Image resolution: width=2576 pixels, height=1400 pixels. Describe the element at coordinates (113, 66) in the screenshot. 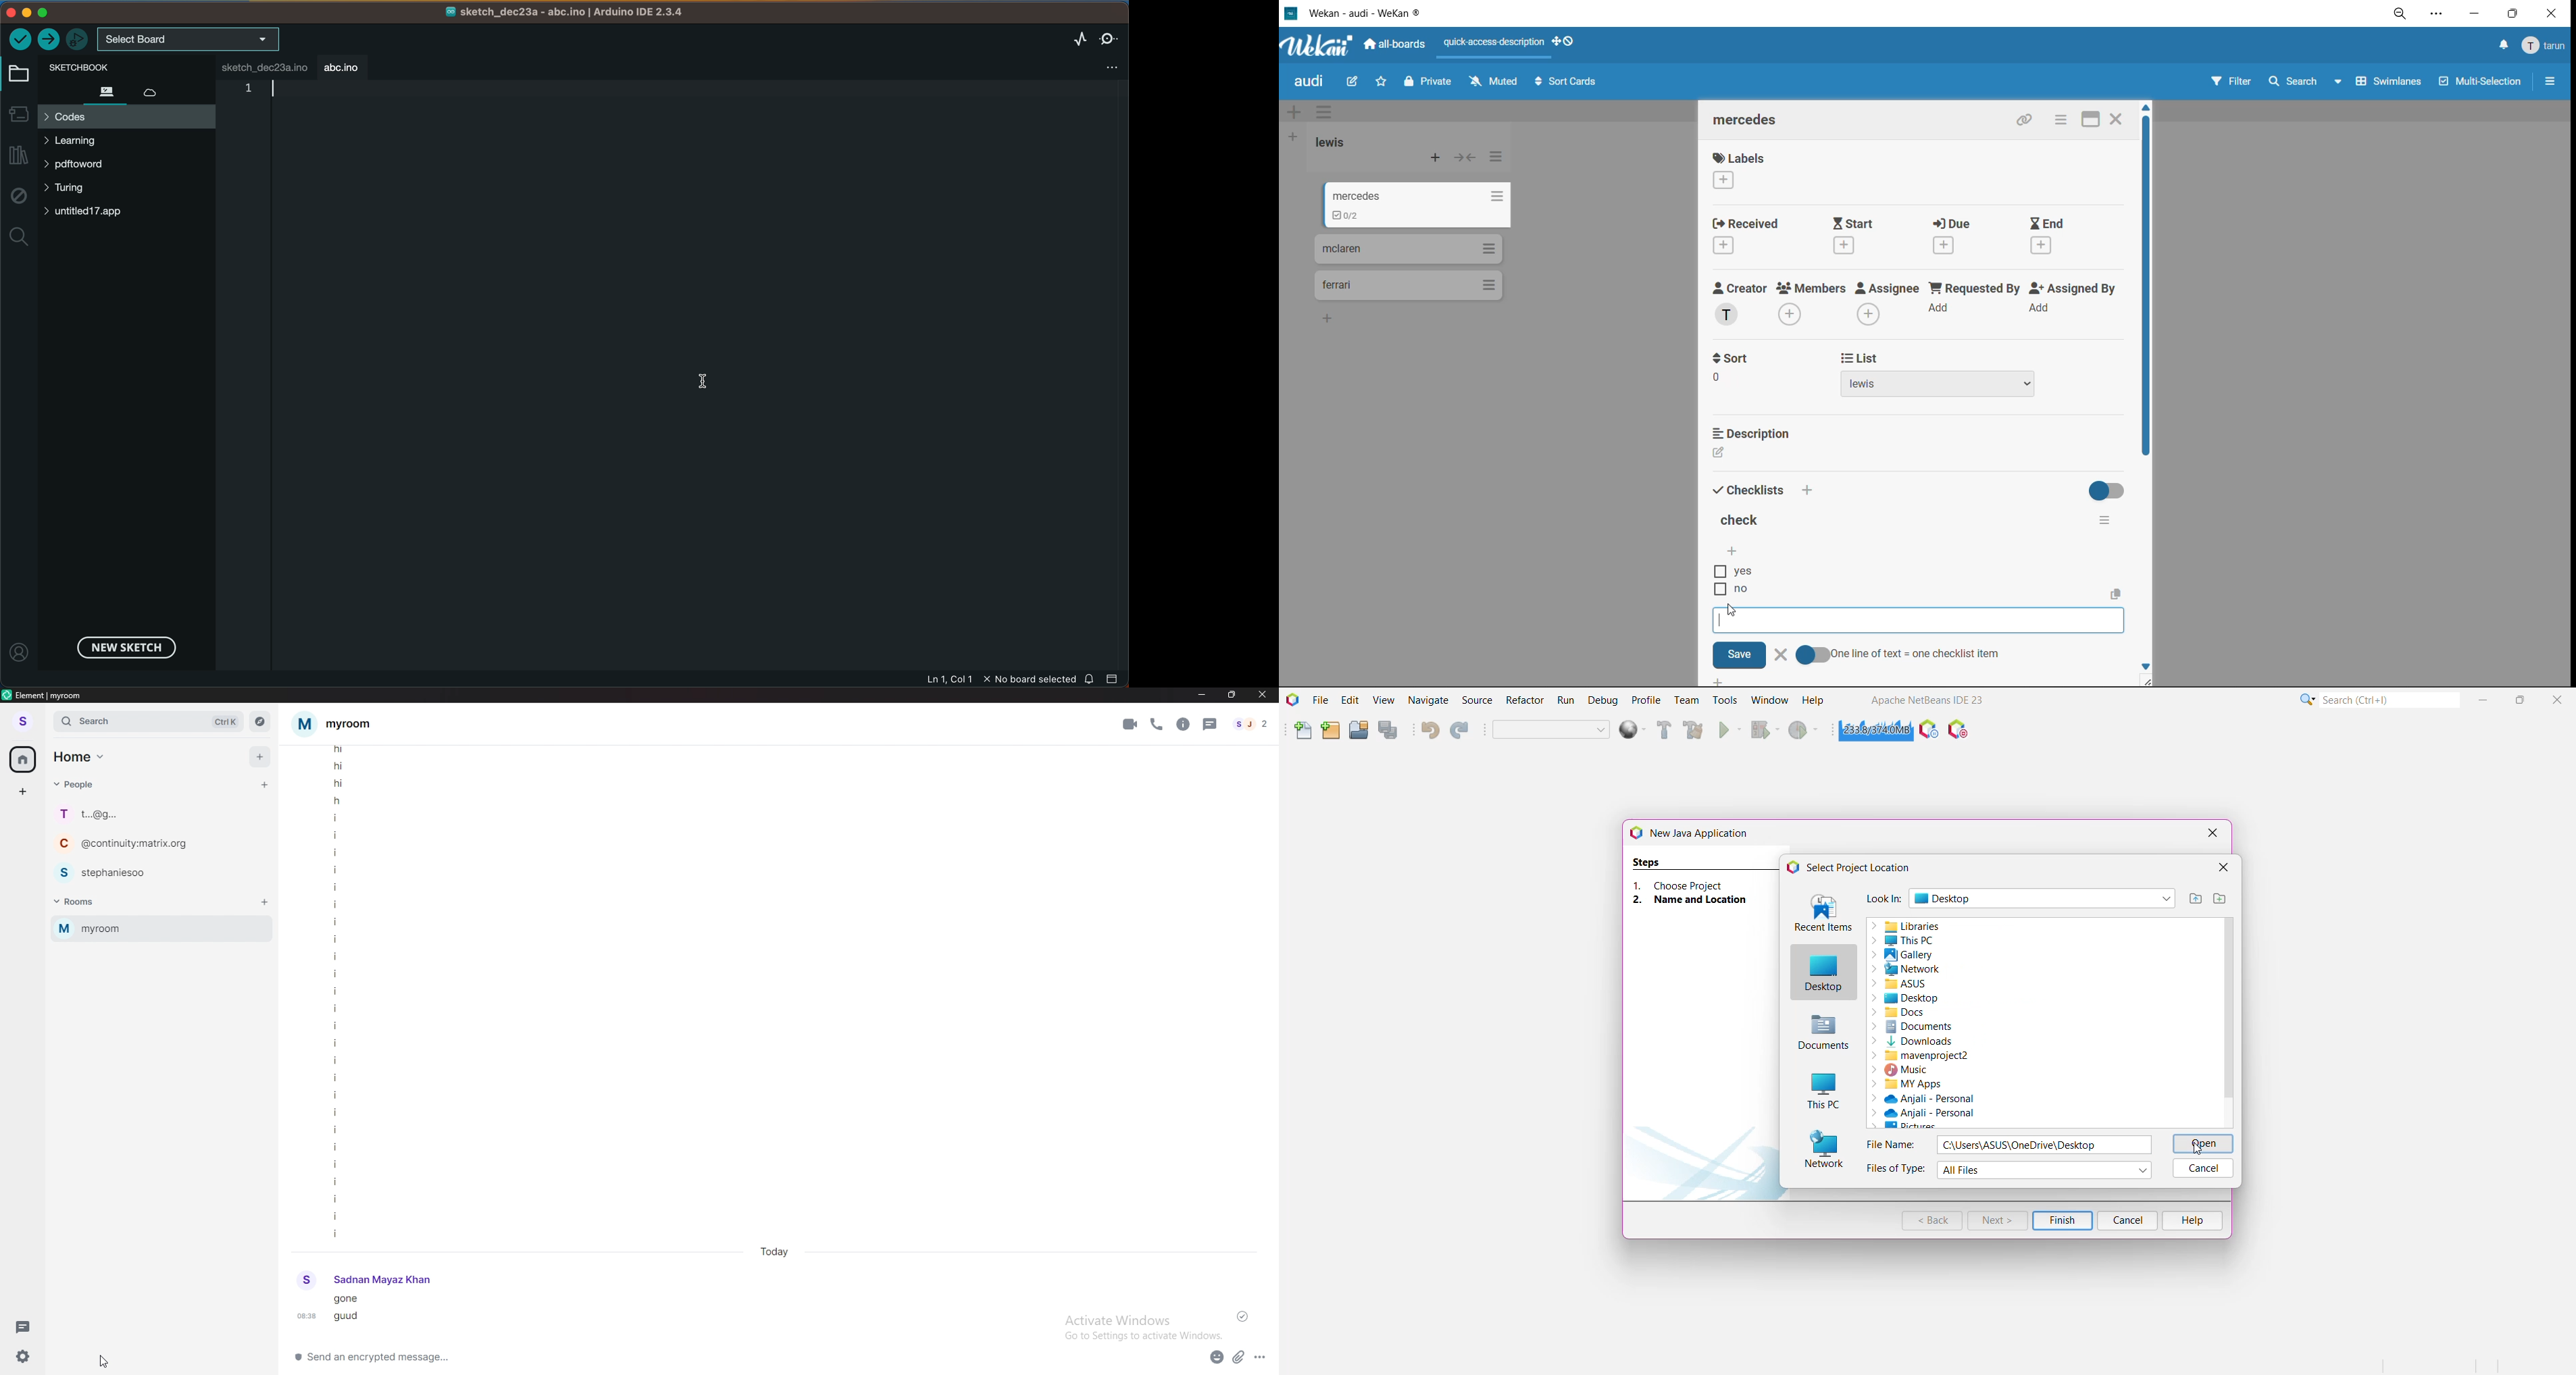

I see `sketchbook` at that location.